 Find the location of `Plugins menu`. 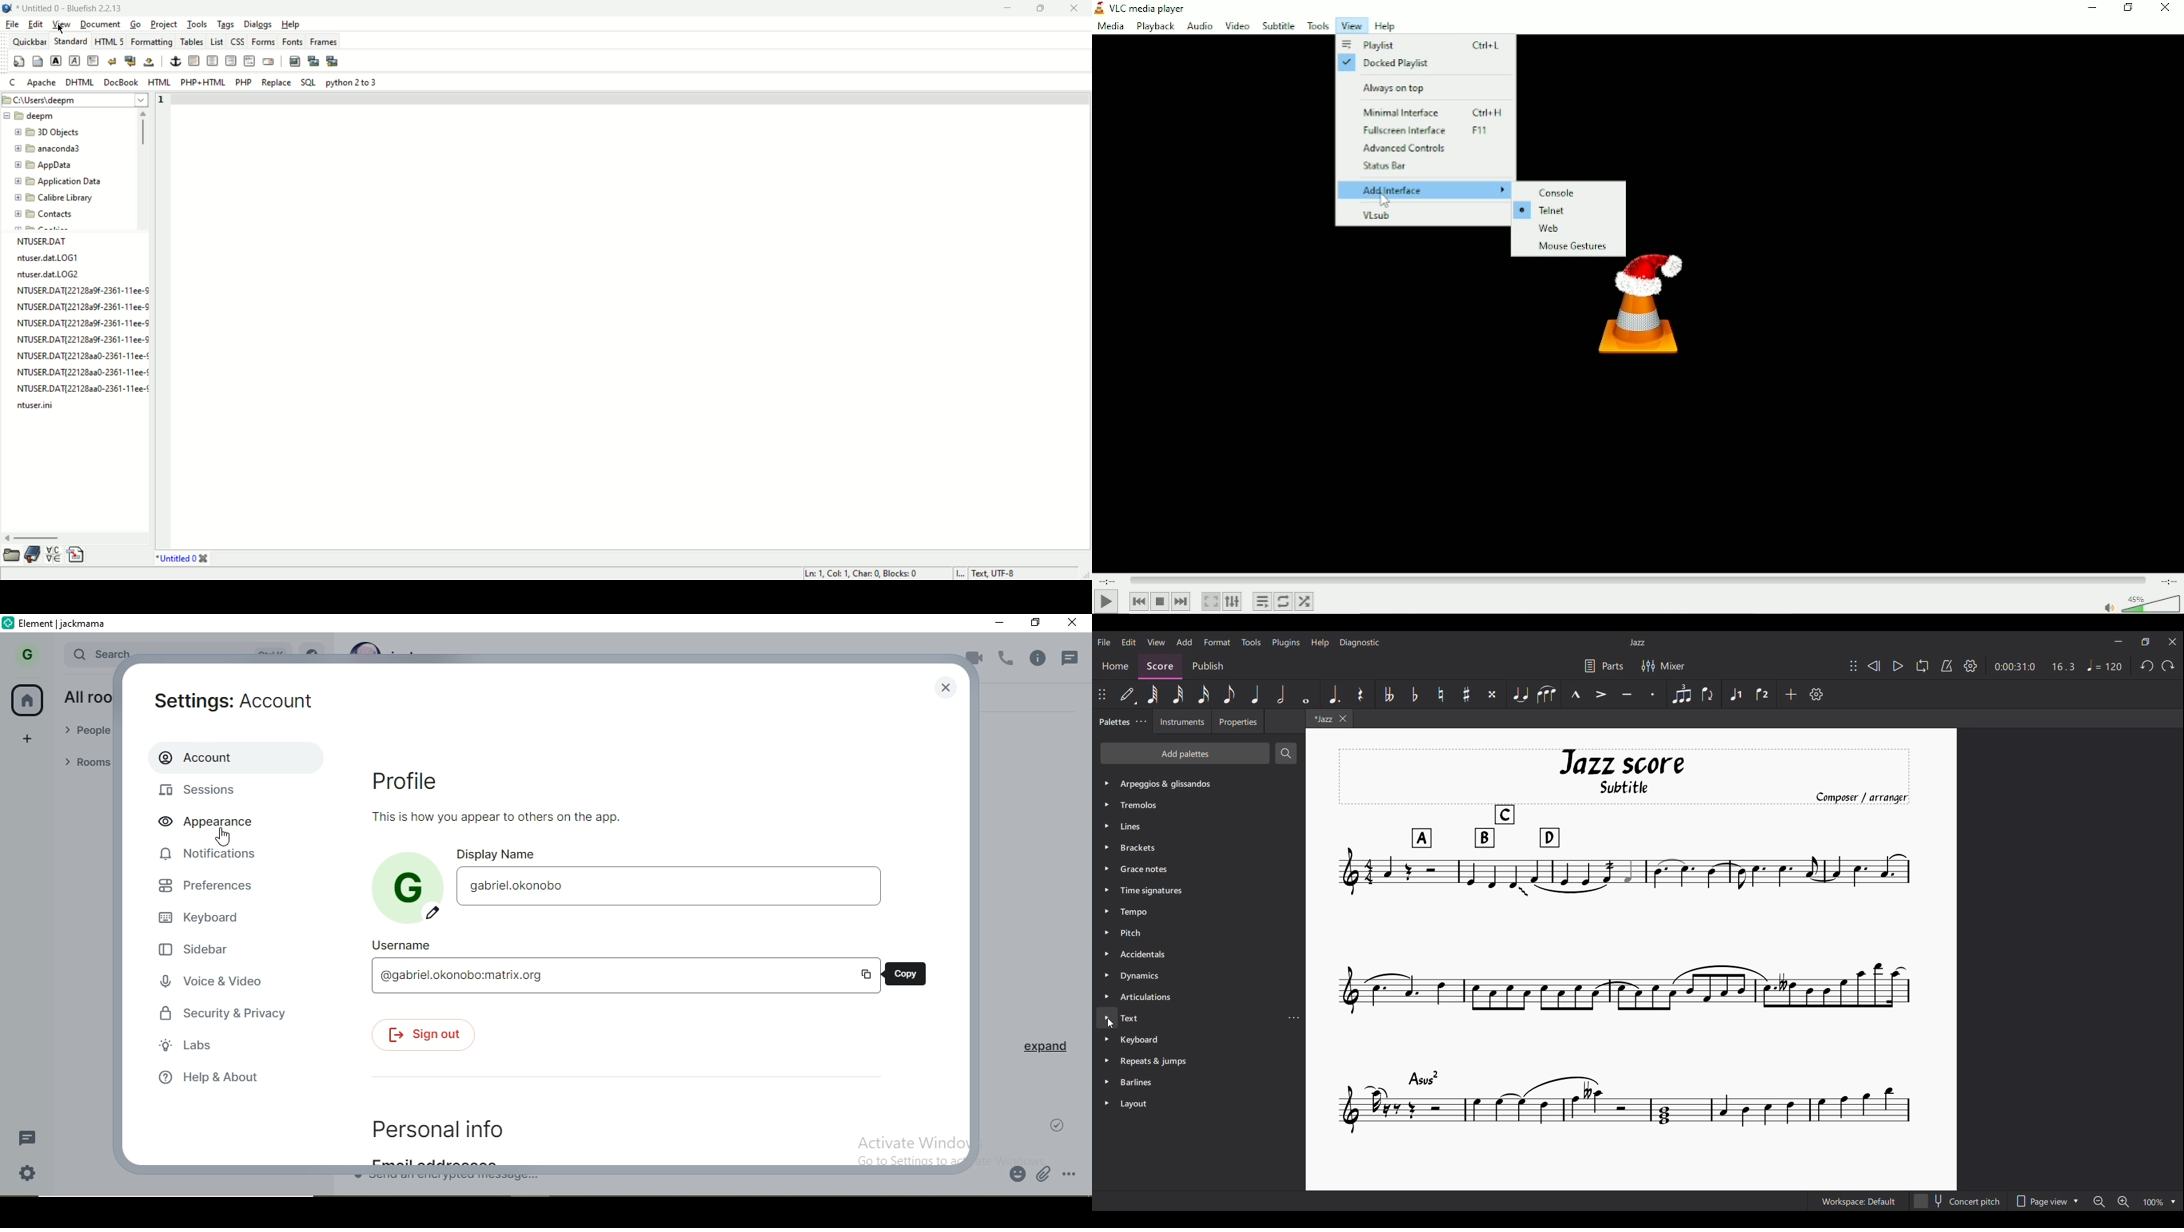

Plugins menu is located at coordinates (1286, 642).